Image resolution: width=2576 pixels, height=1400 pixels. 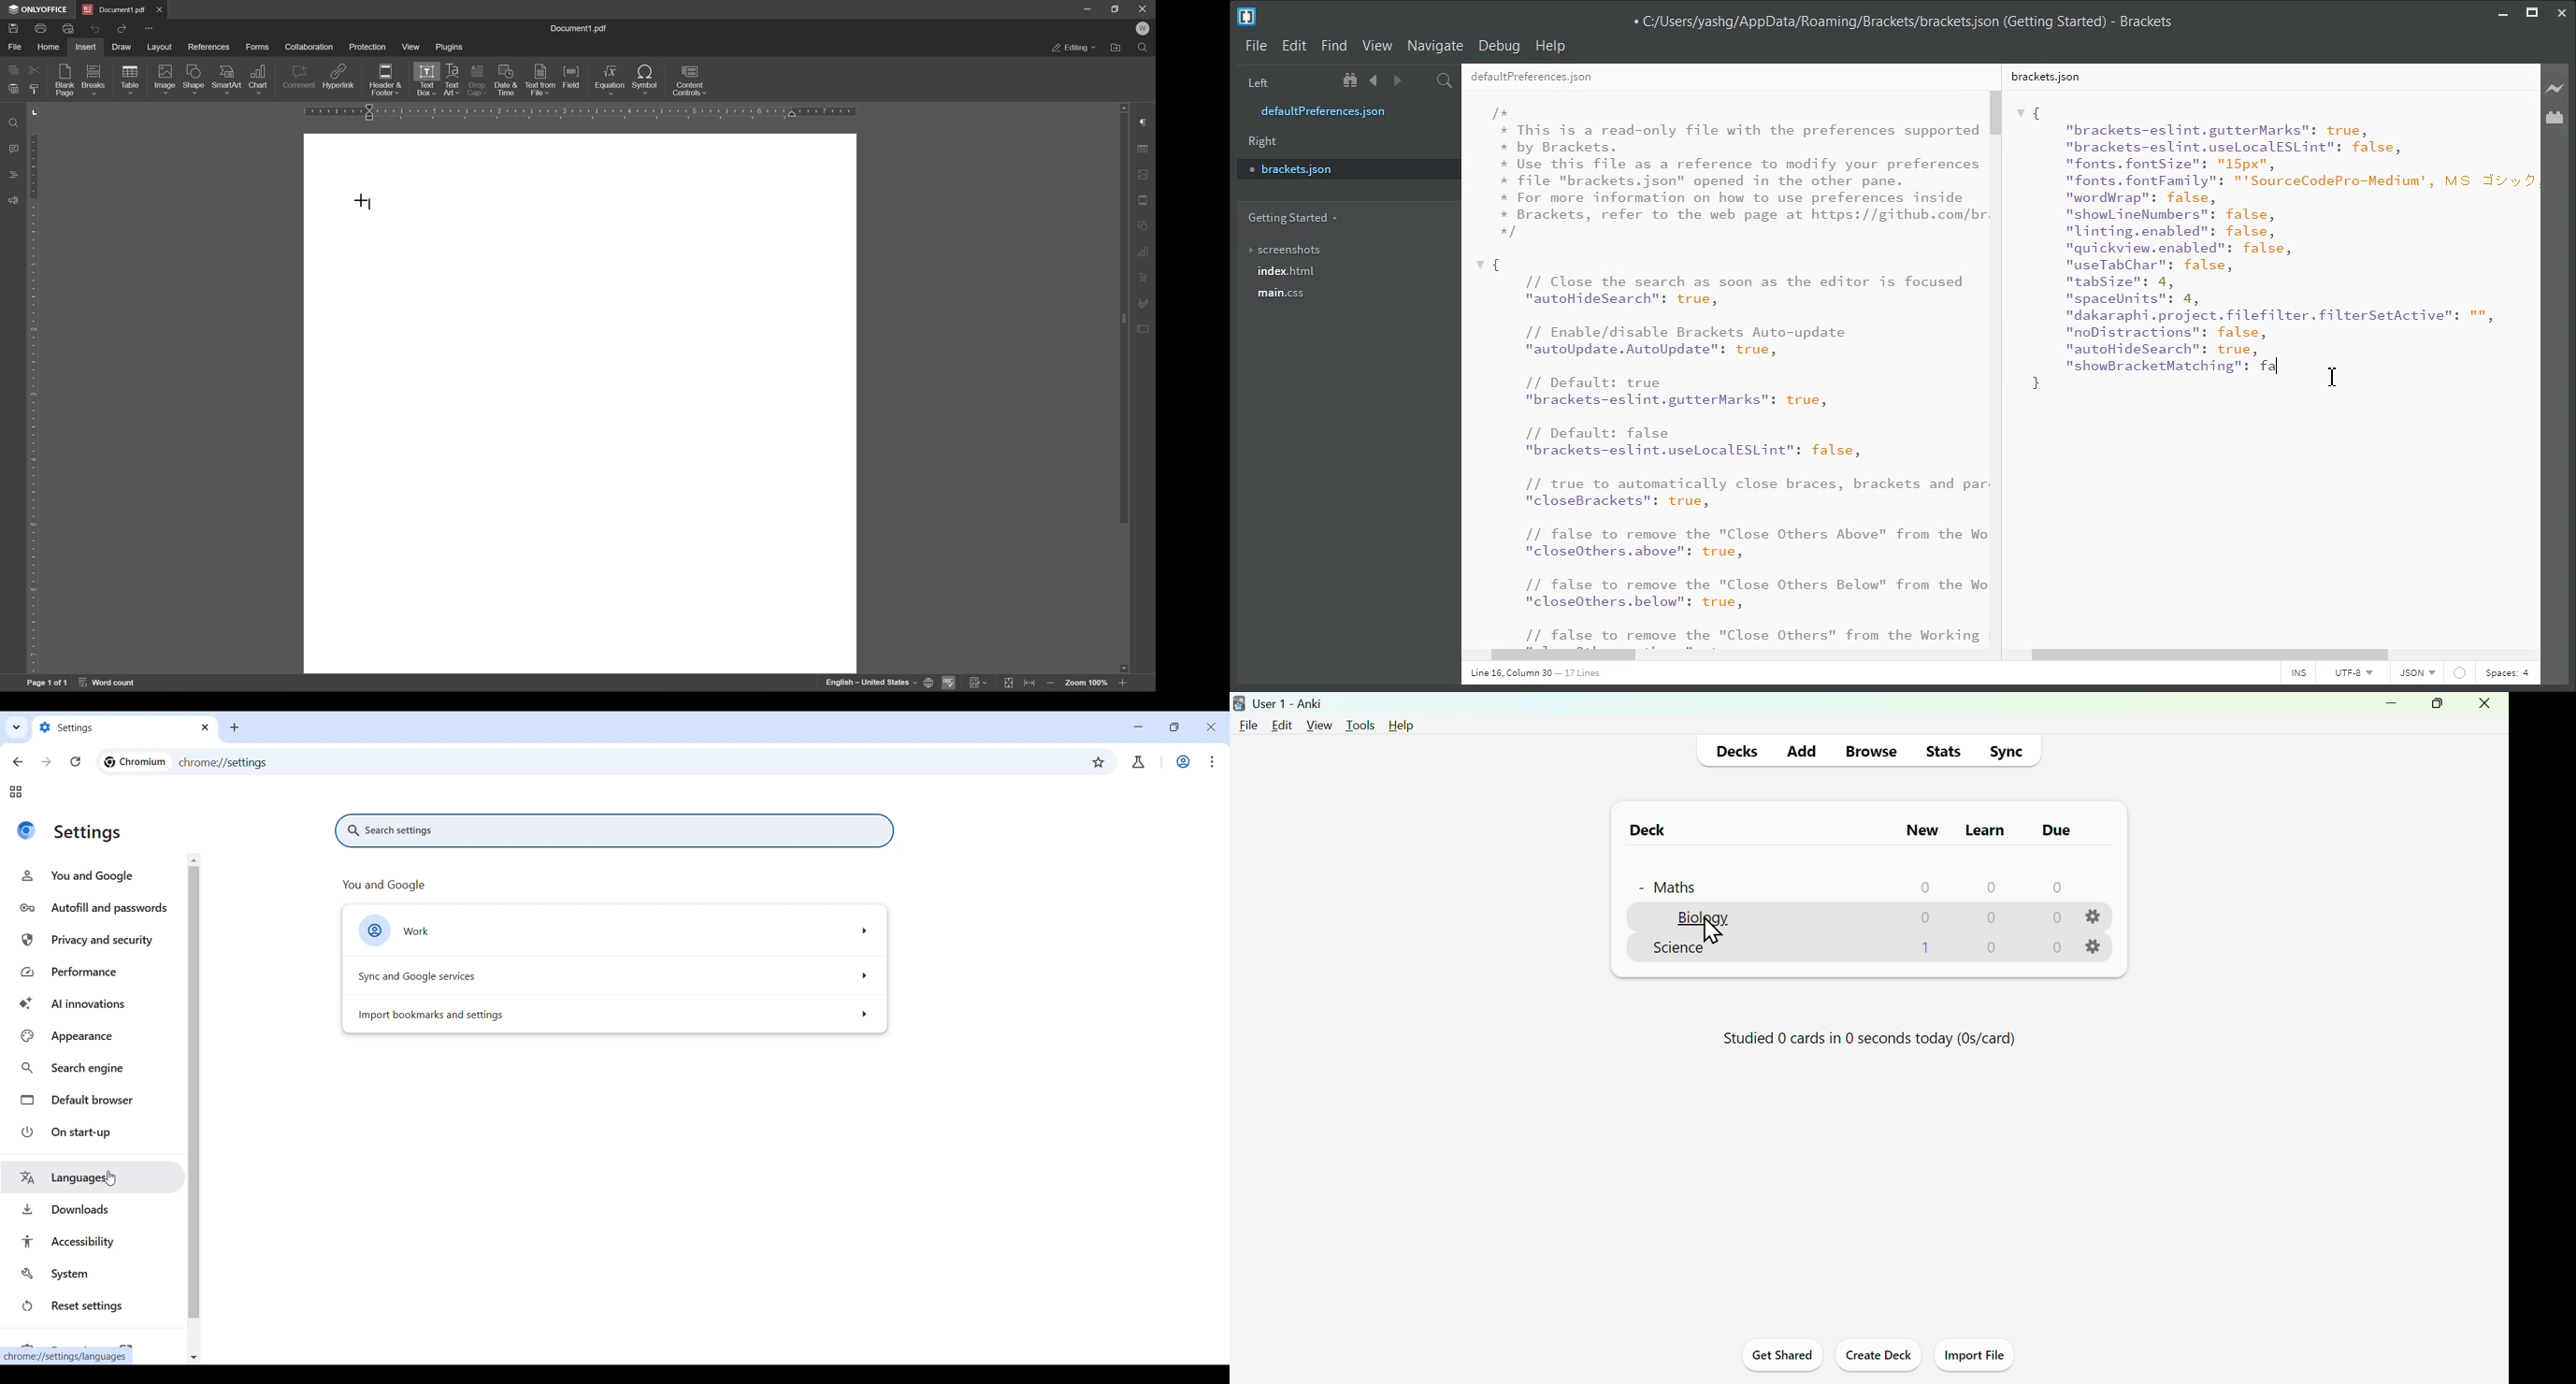 I want to click on Document1.pdf, so click(x=114, y=9).